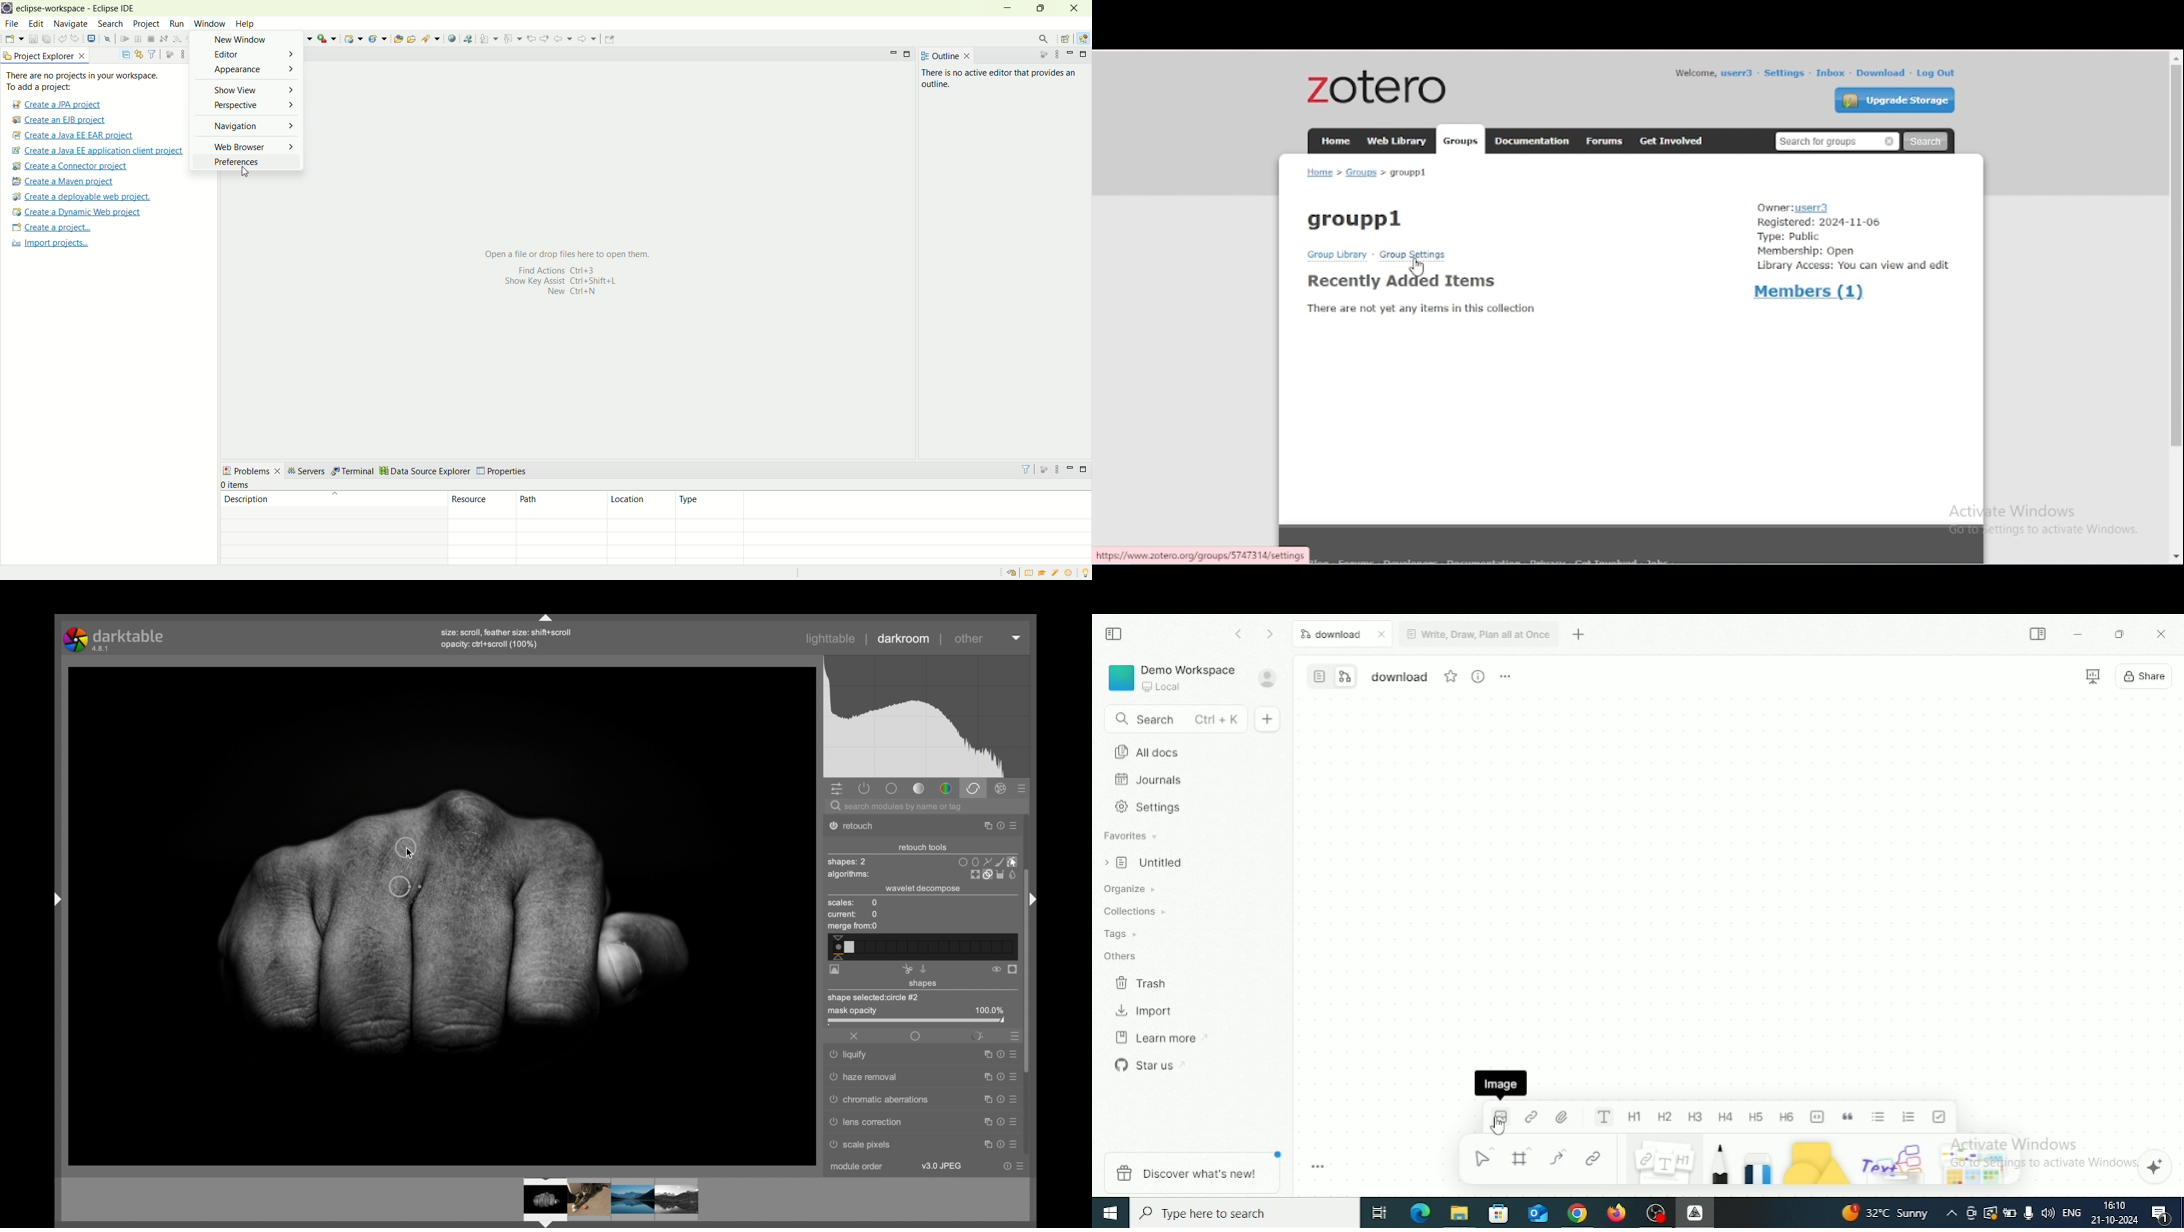 The width and height of the screenshot is (2184, 1232). What do you see at coordinates (1067, 40) in the screenshot?
I see `open perspective` at bounding box center [1067, 40].